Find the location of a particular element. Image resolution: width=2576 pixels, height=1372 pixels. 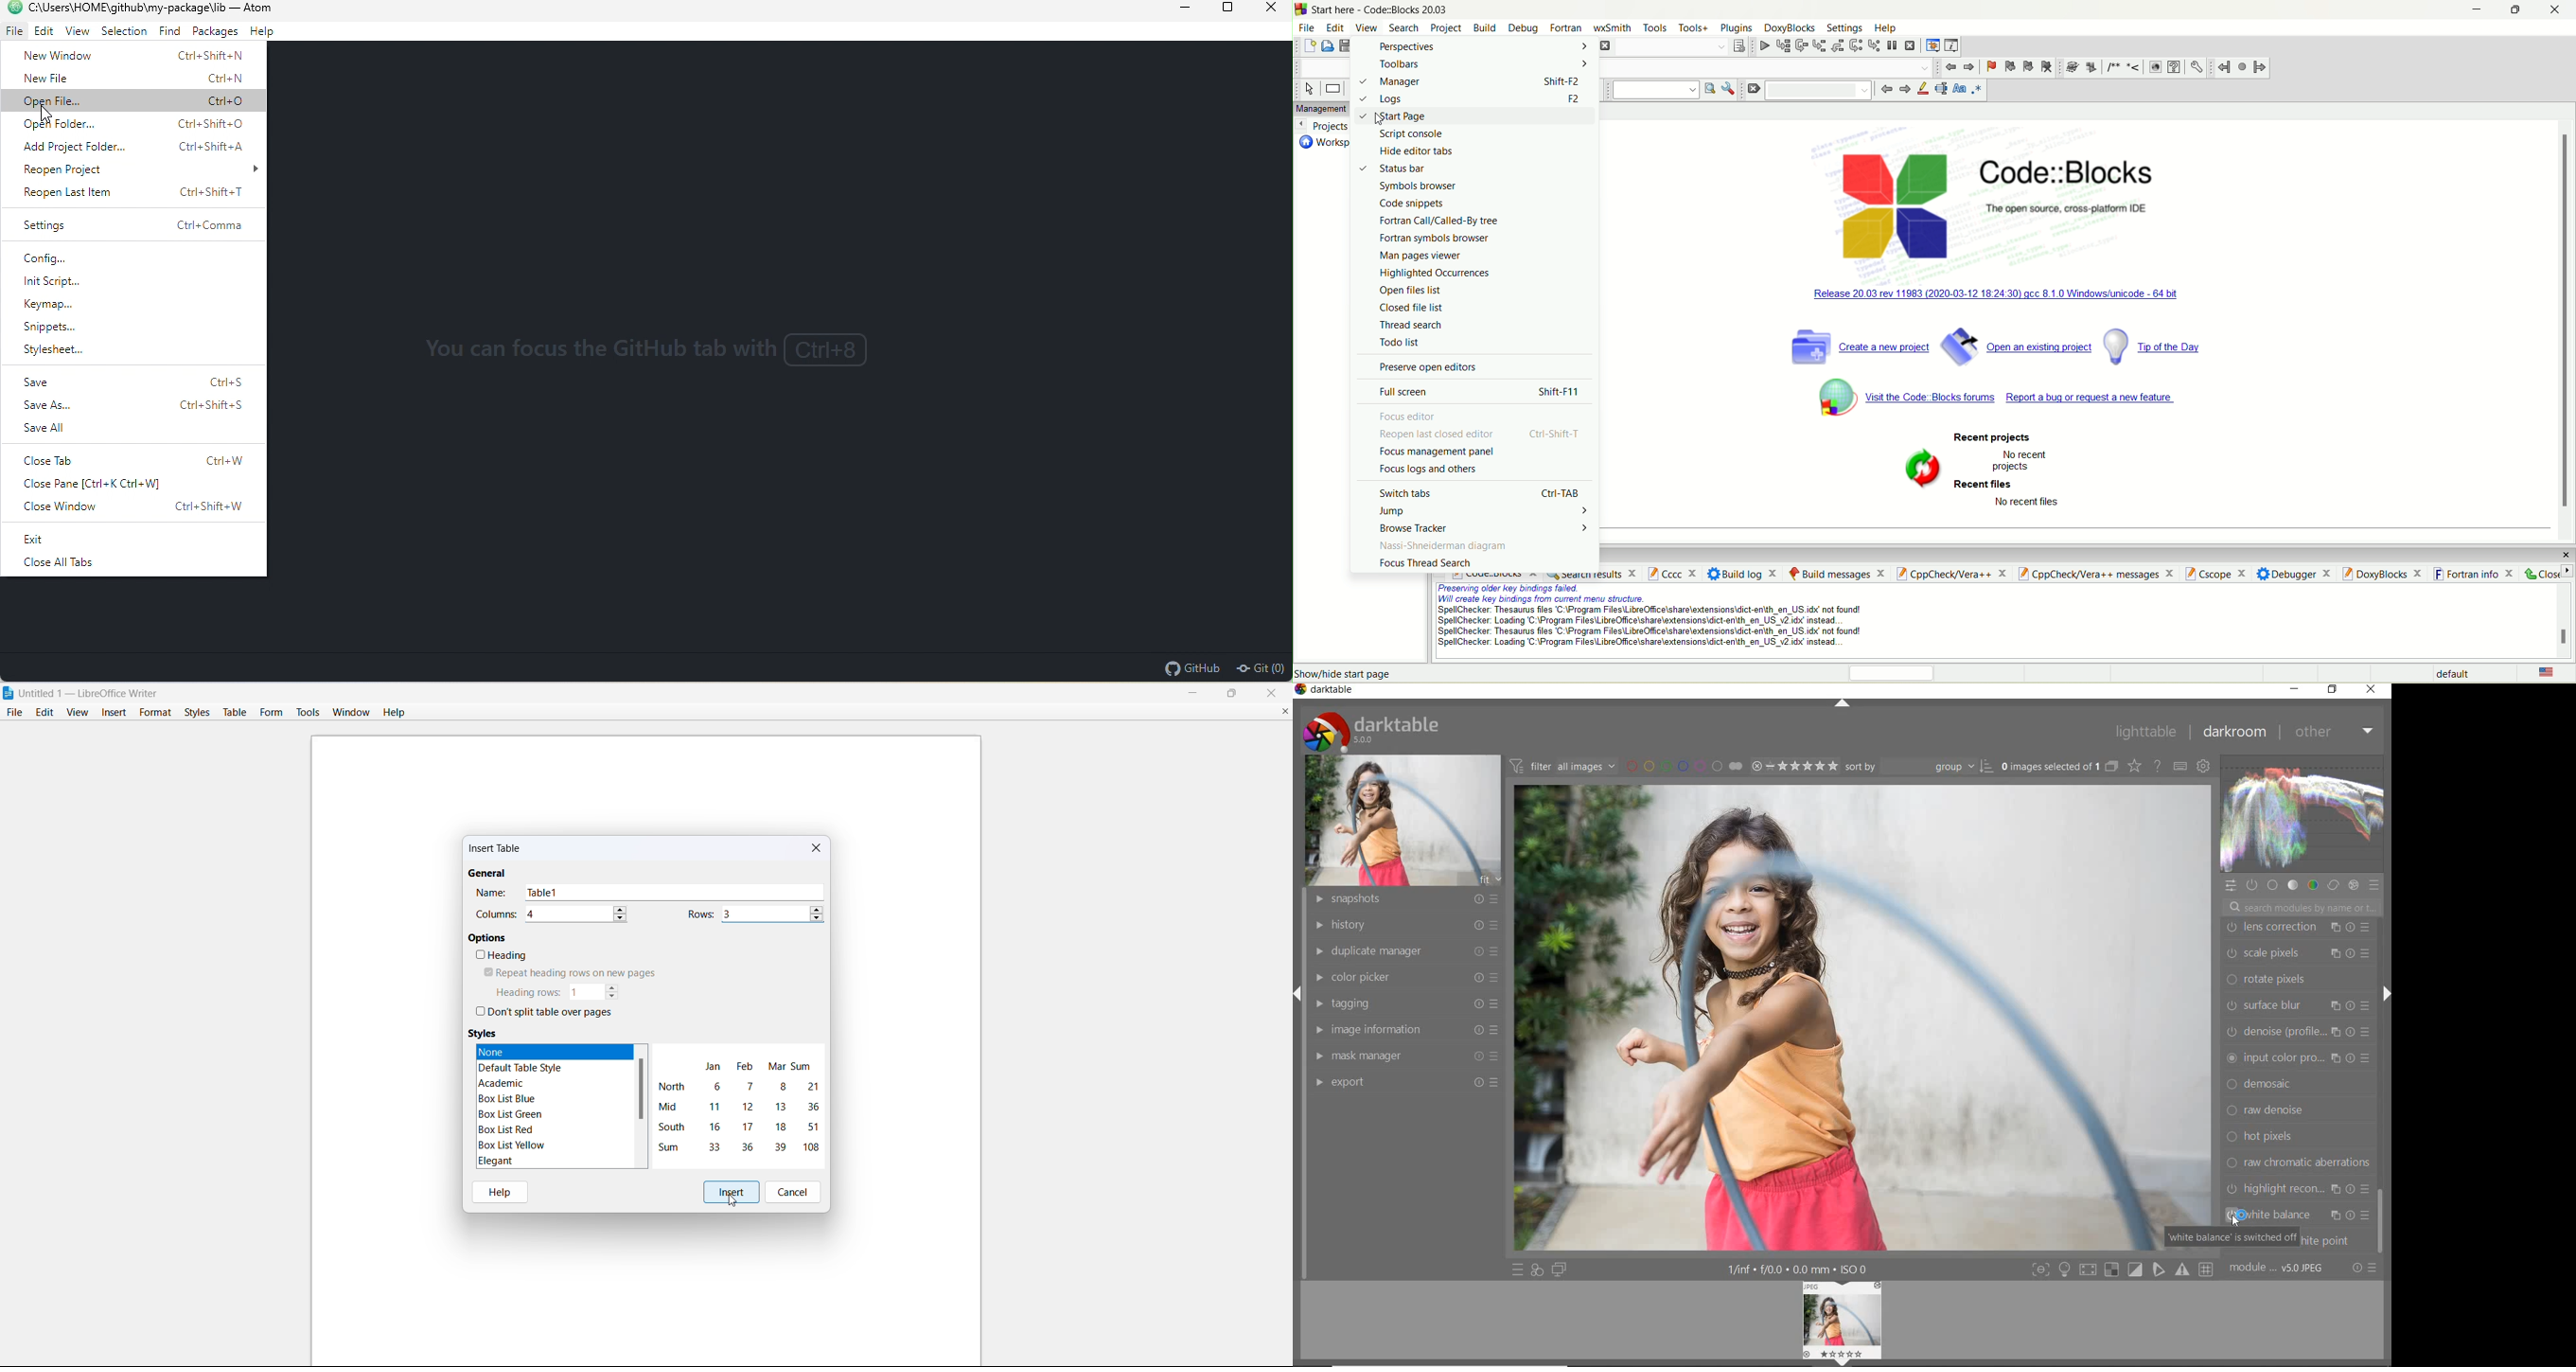

elegant is located at coordinates (494, 1161).